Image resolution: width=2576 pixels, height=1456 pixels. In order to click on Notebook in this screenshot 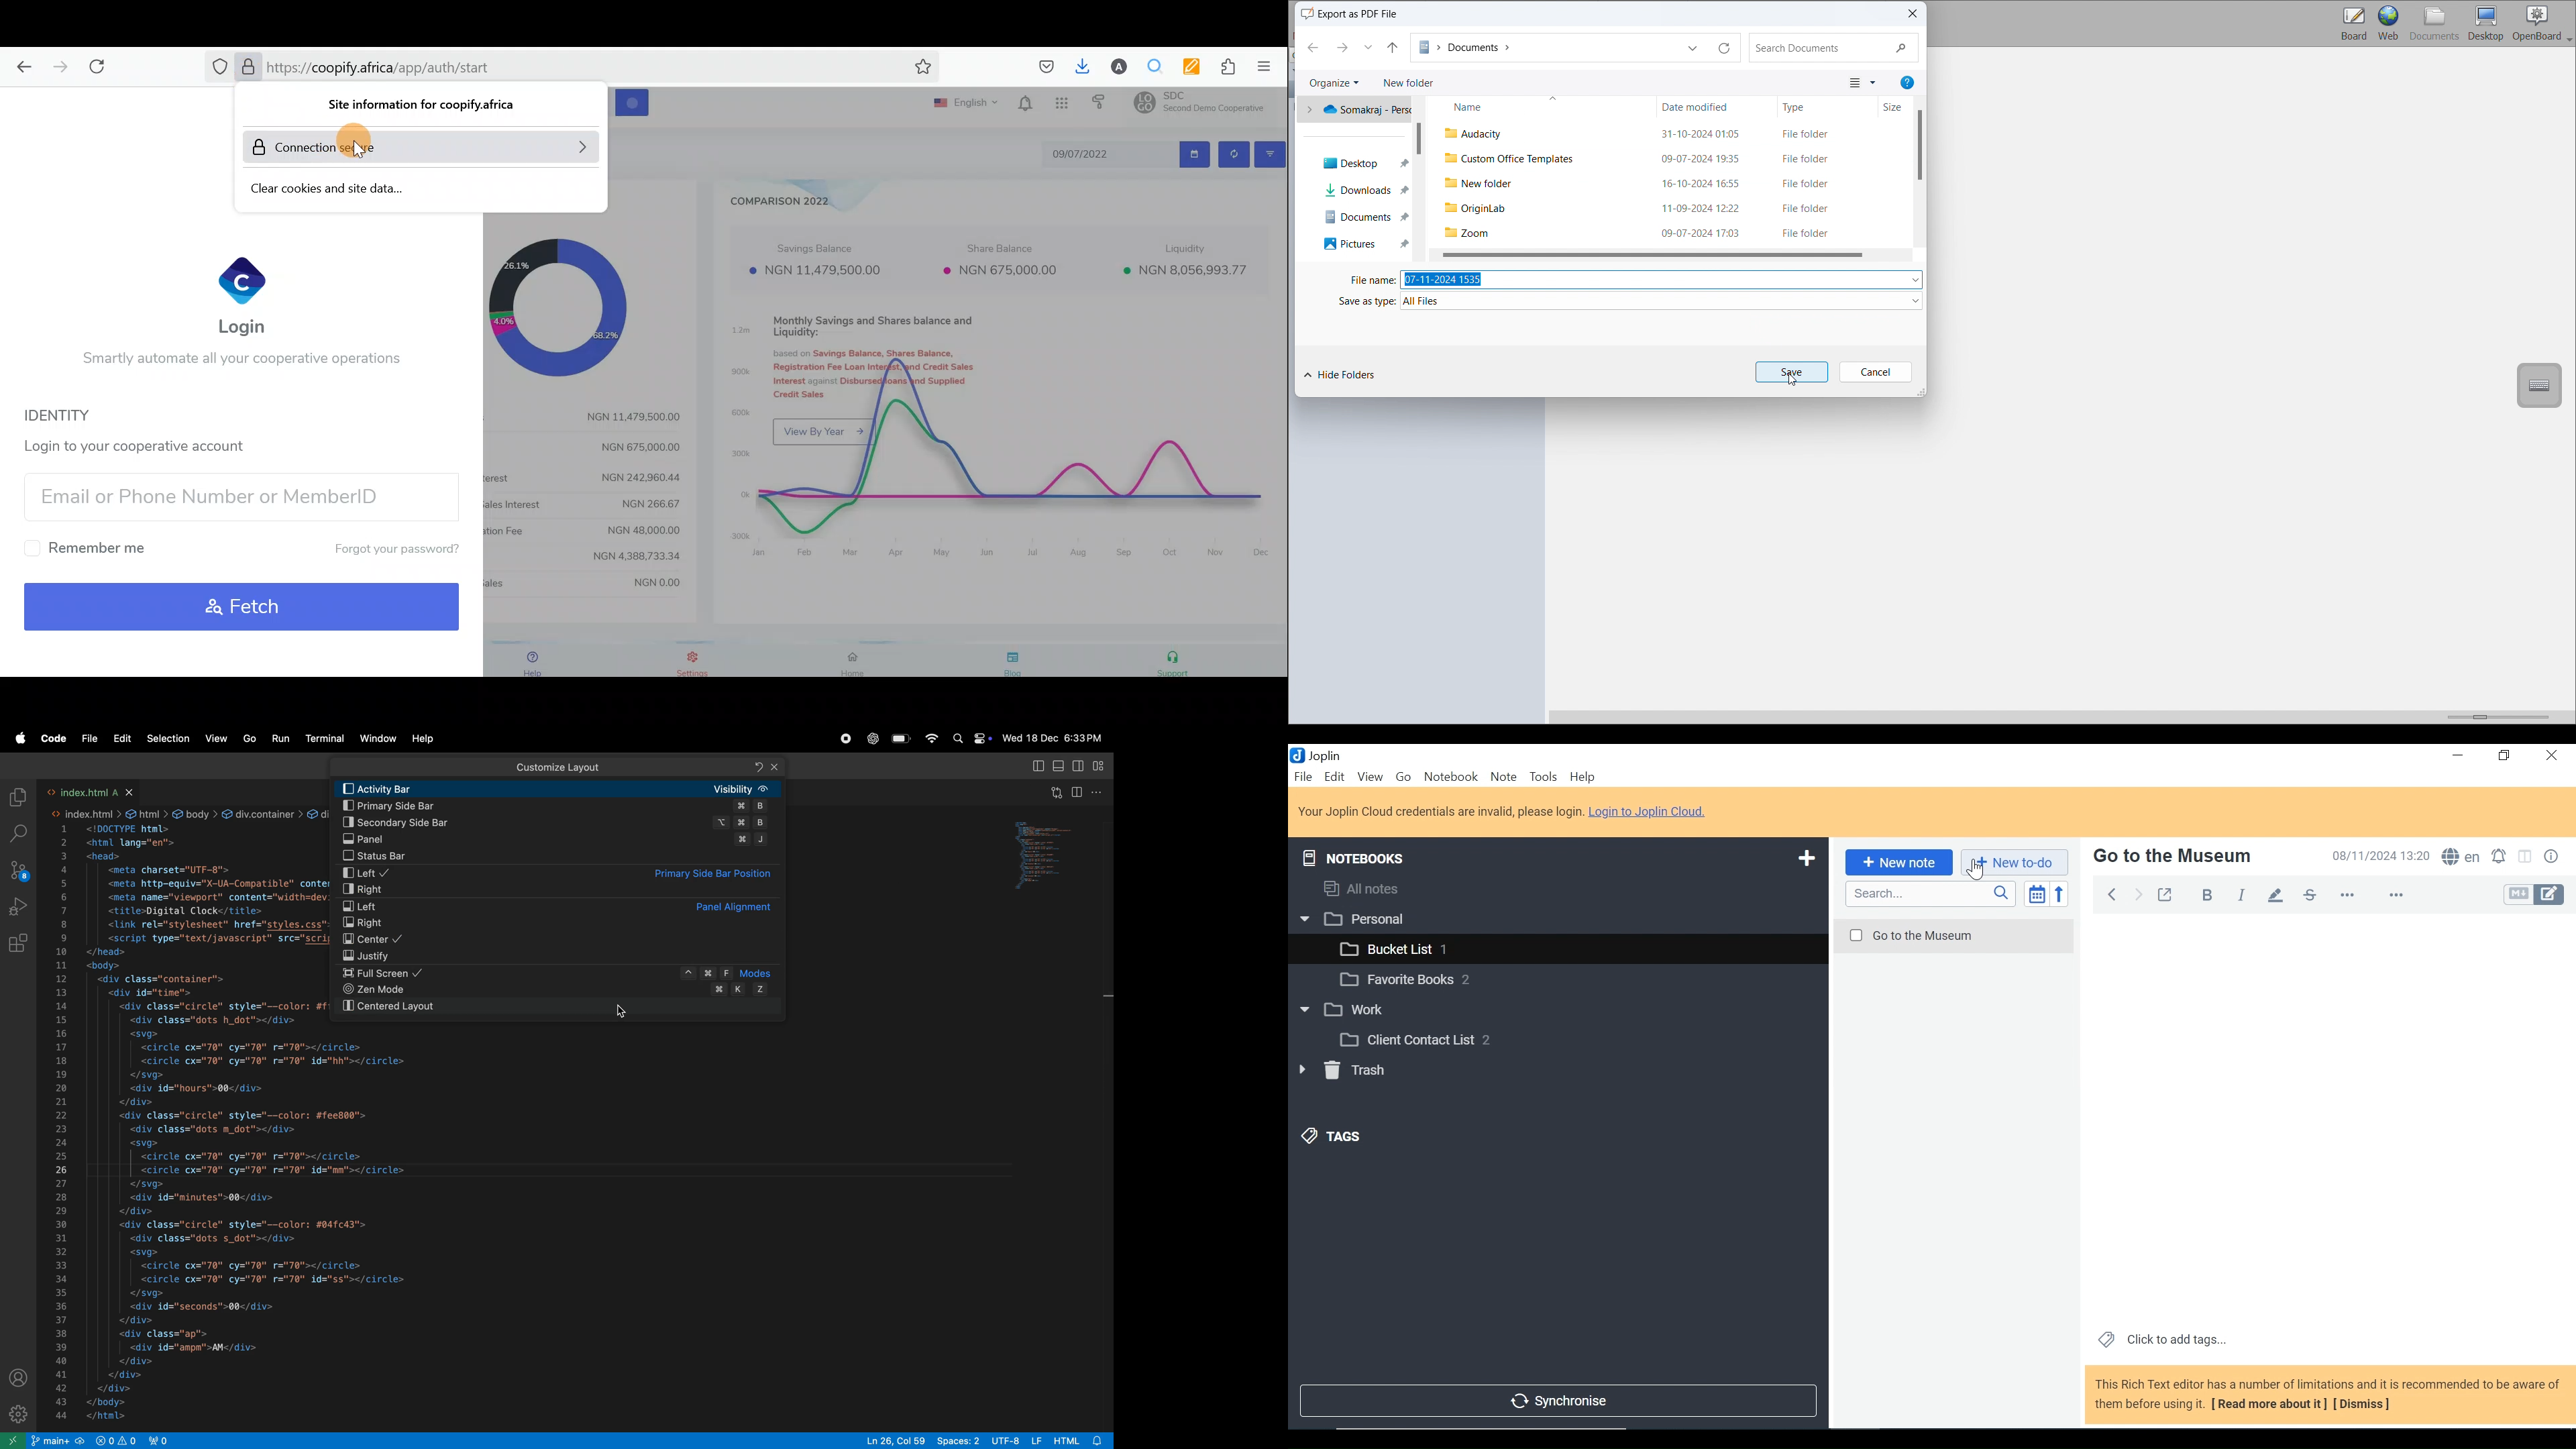, I will do `click(1554, 981)`.